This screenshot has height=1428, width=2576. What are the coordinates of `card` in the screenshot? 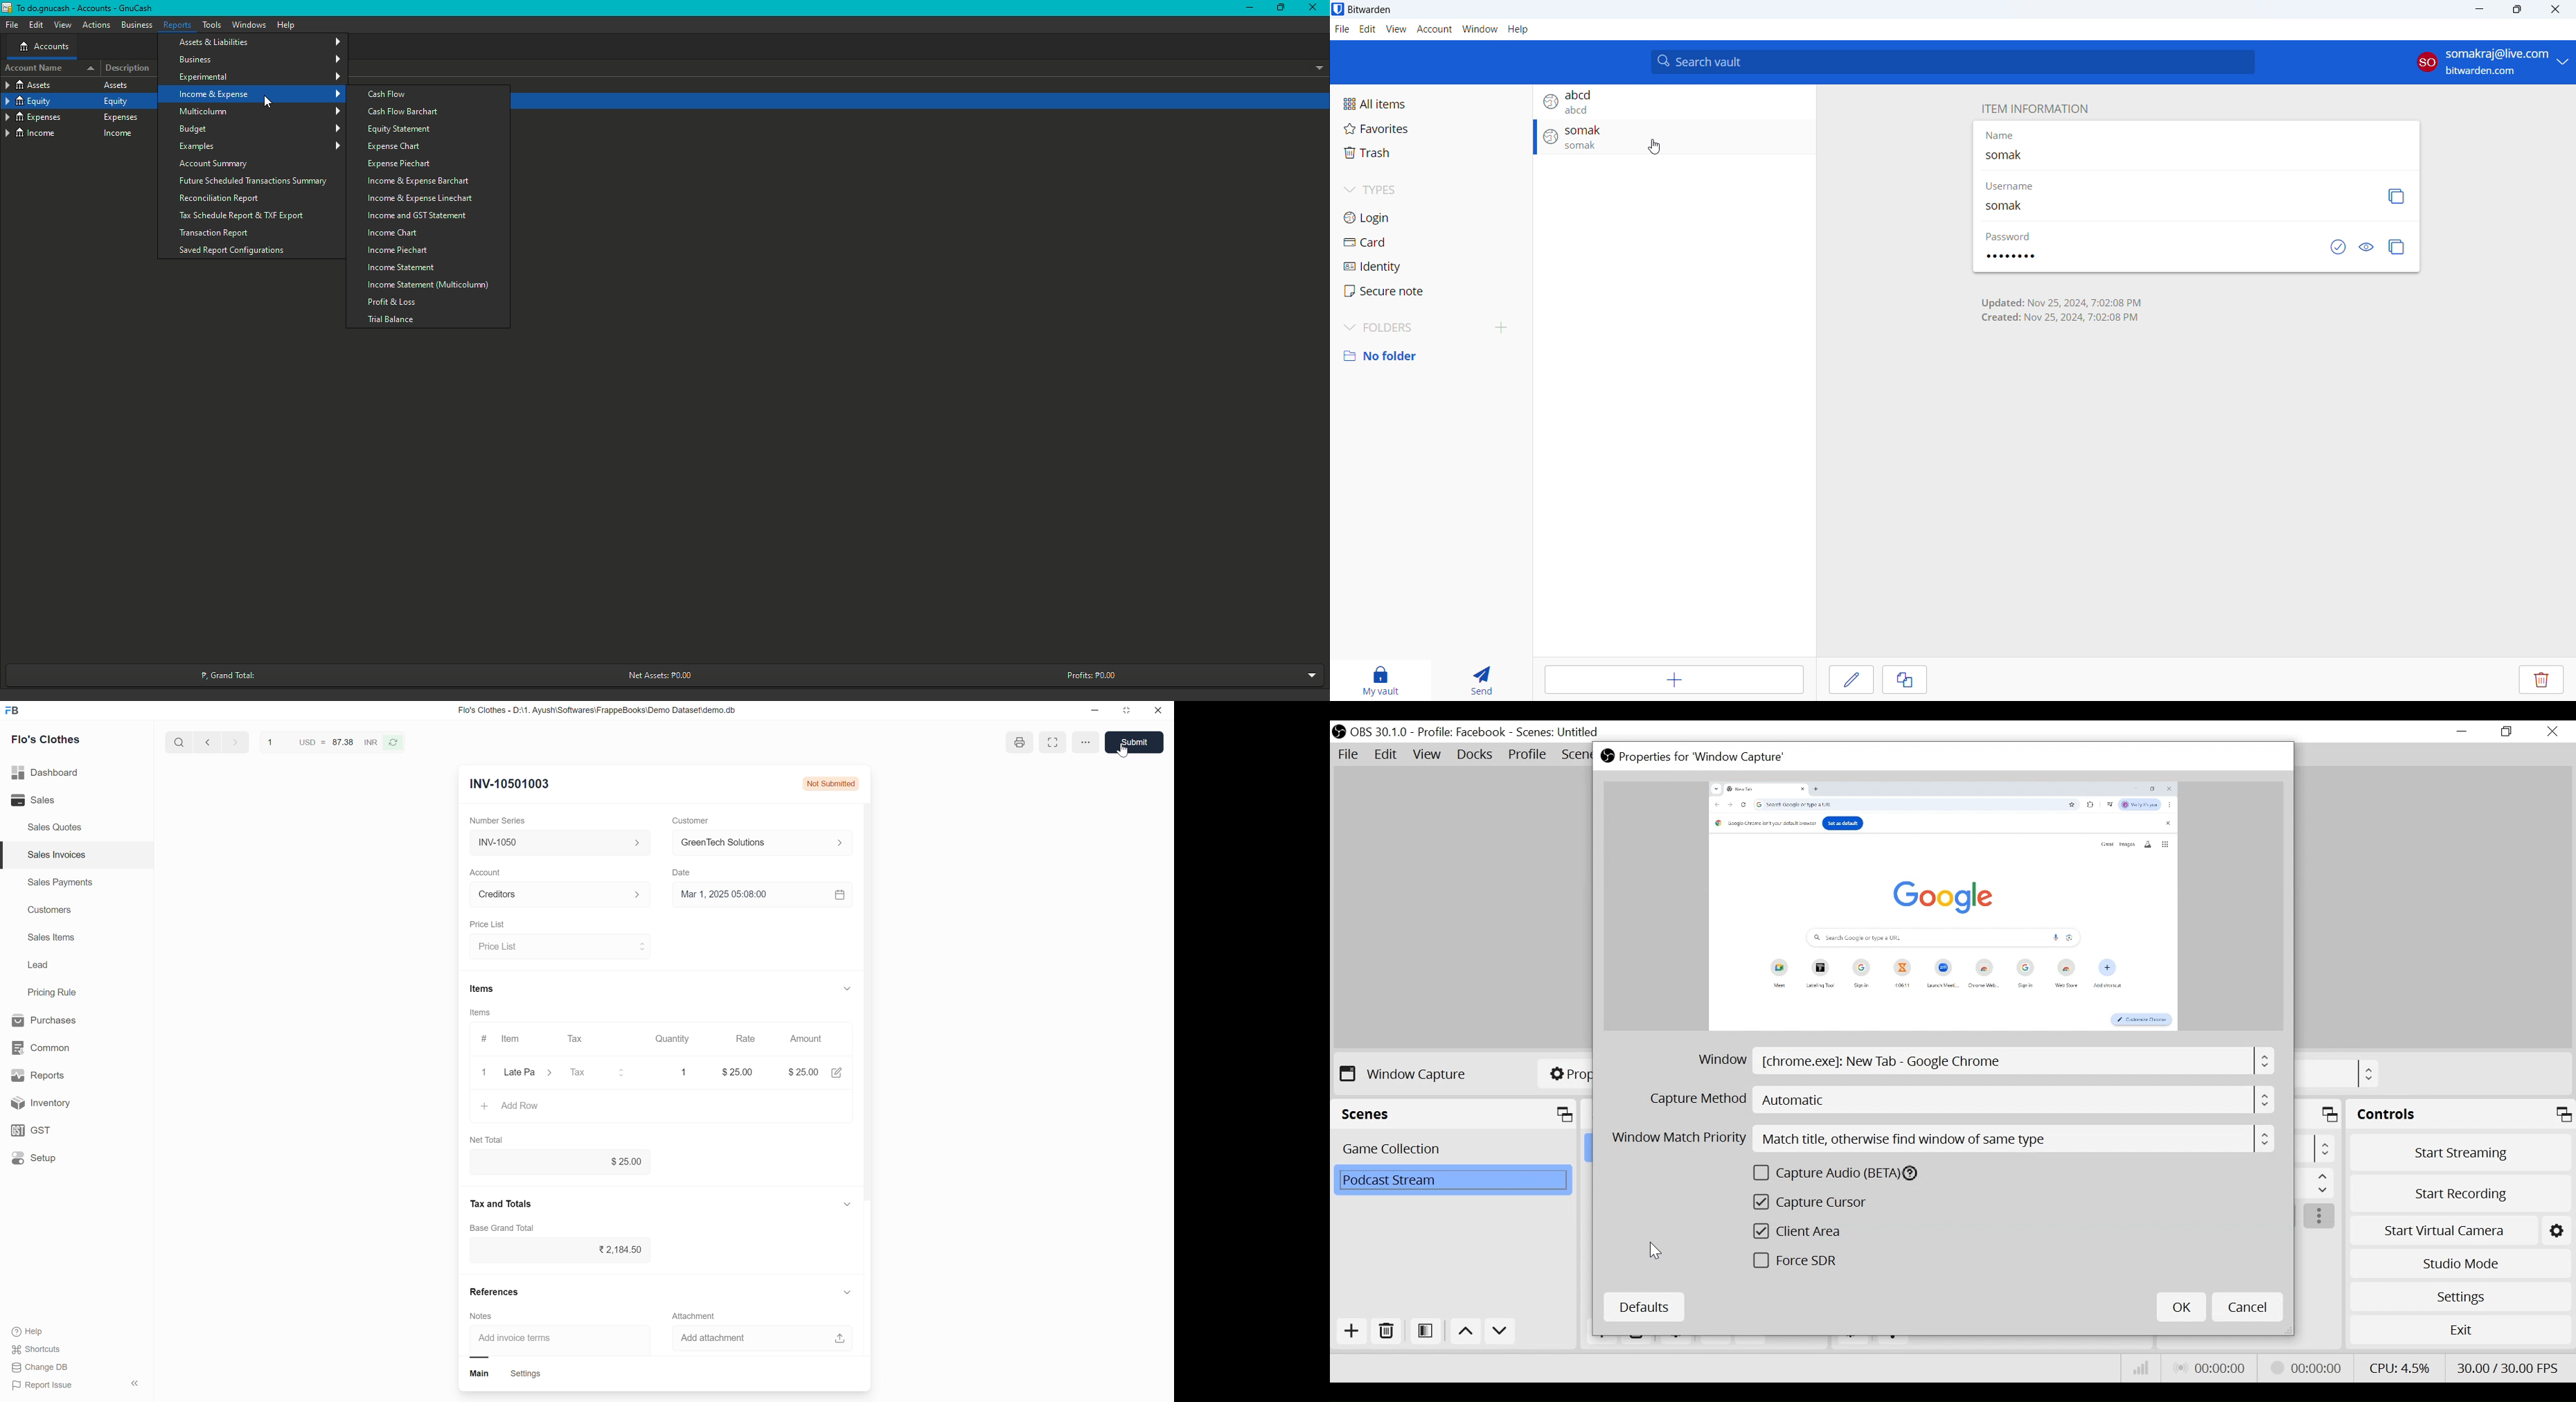 It's located at (1430, 242).